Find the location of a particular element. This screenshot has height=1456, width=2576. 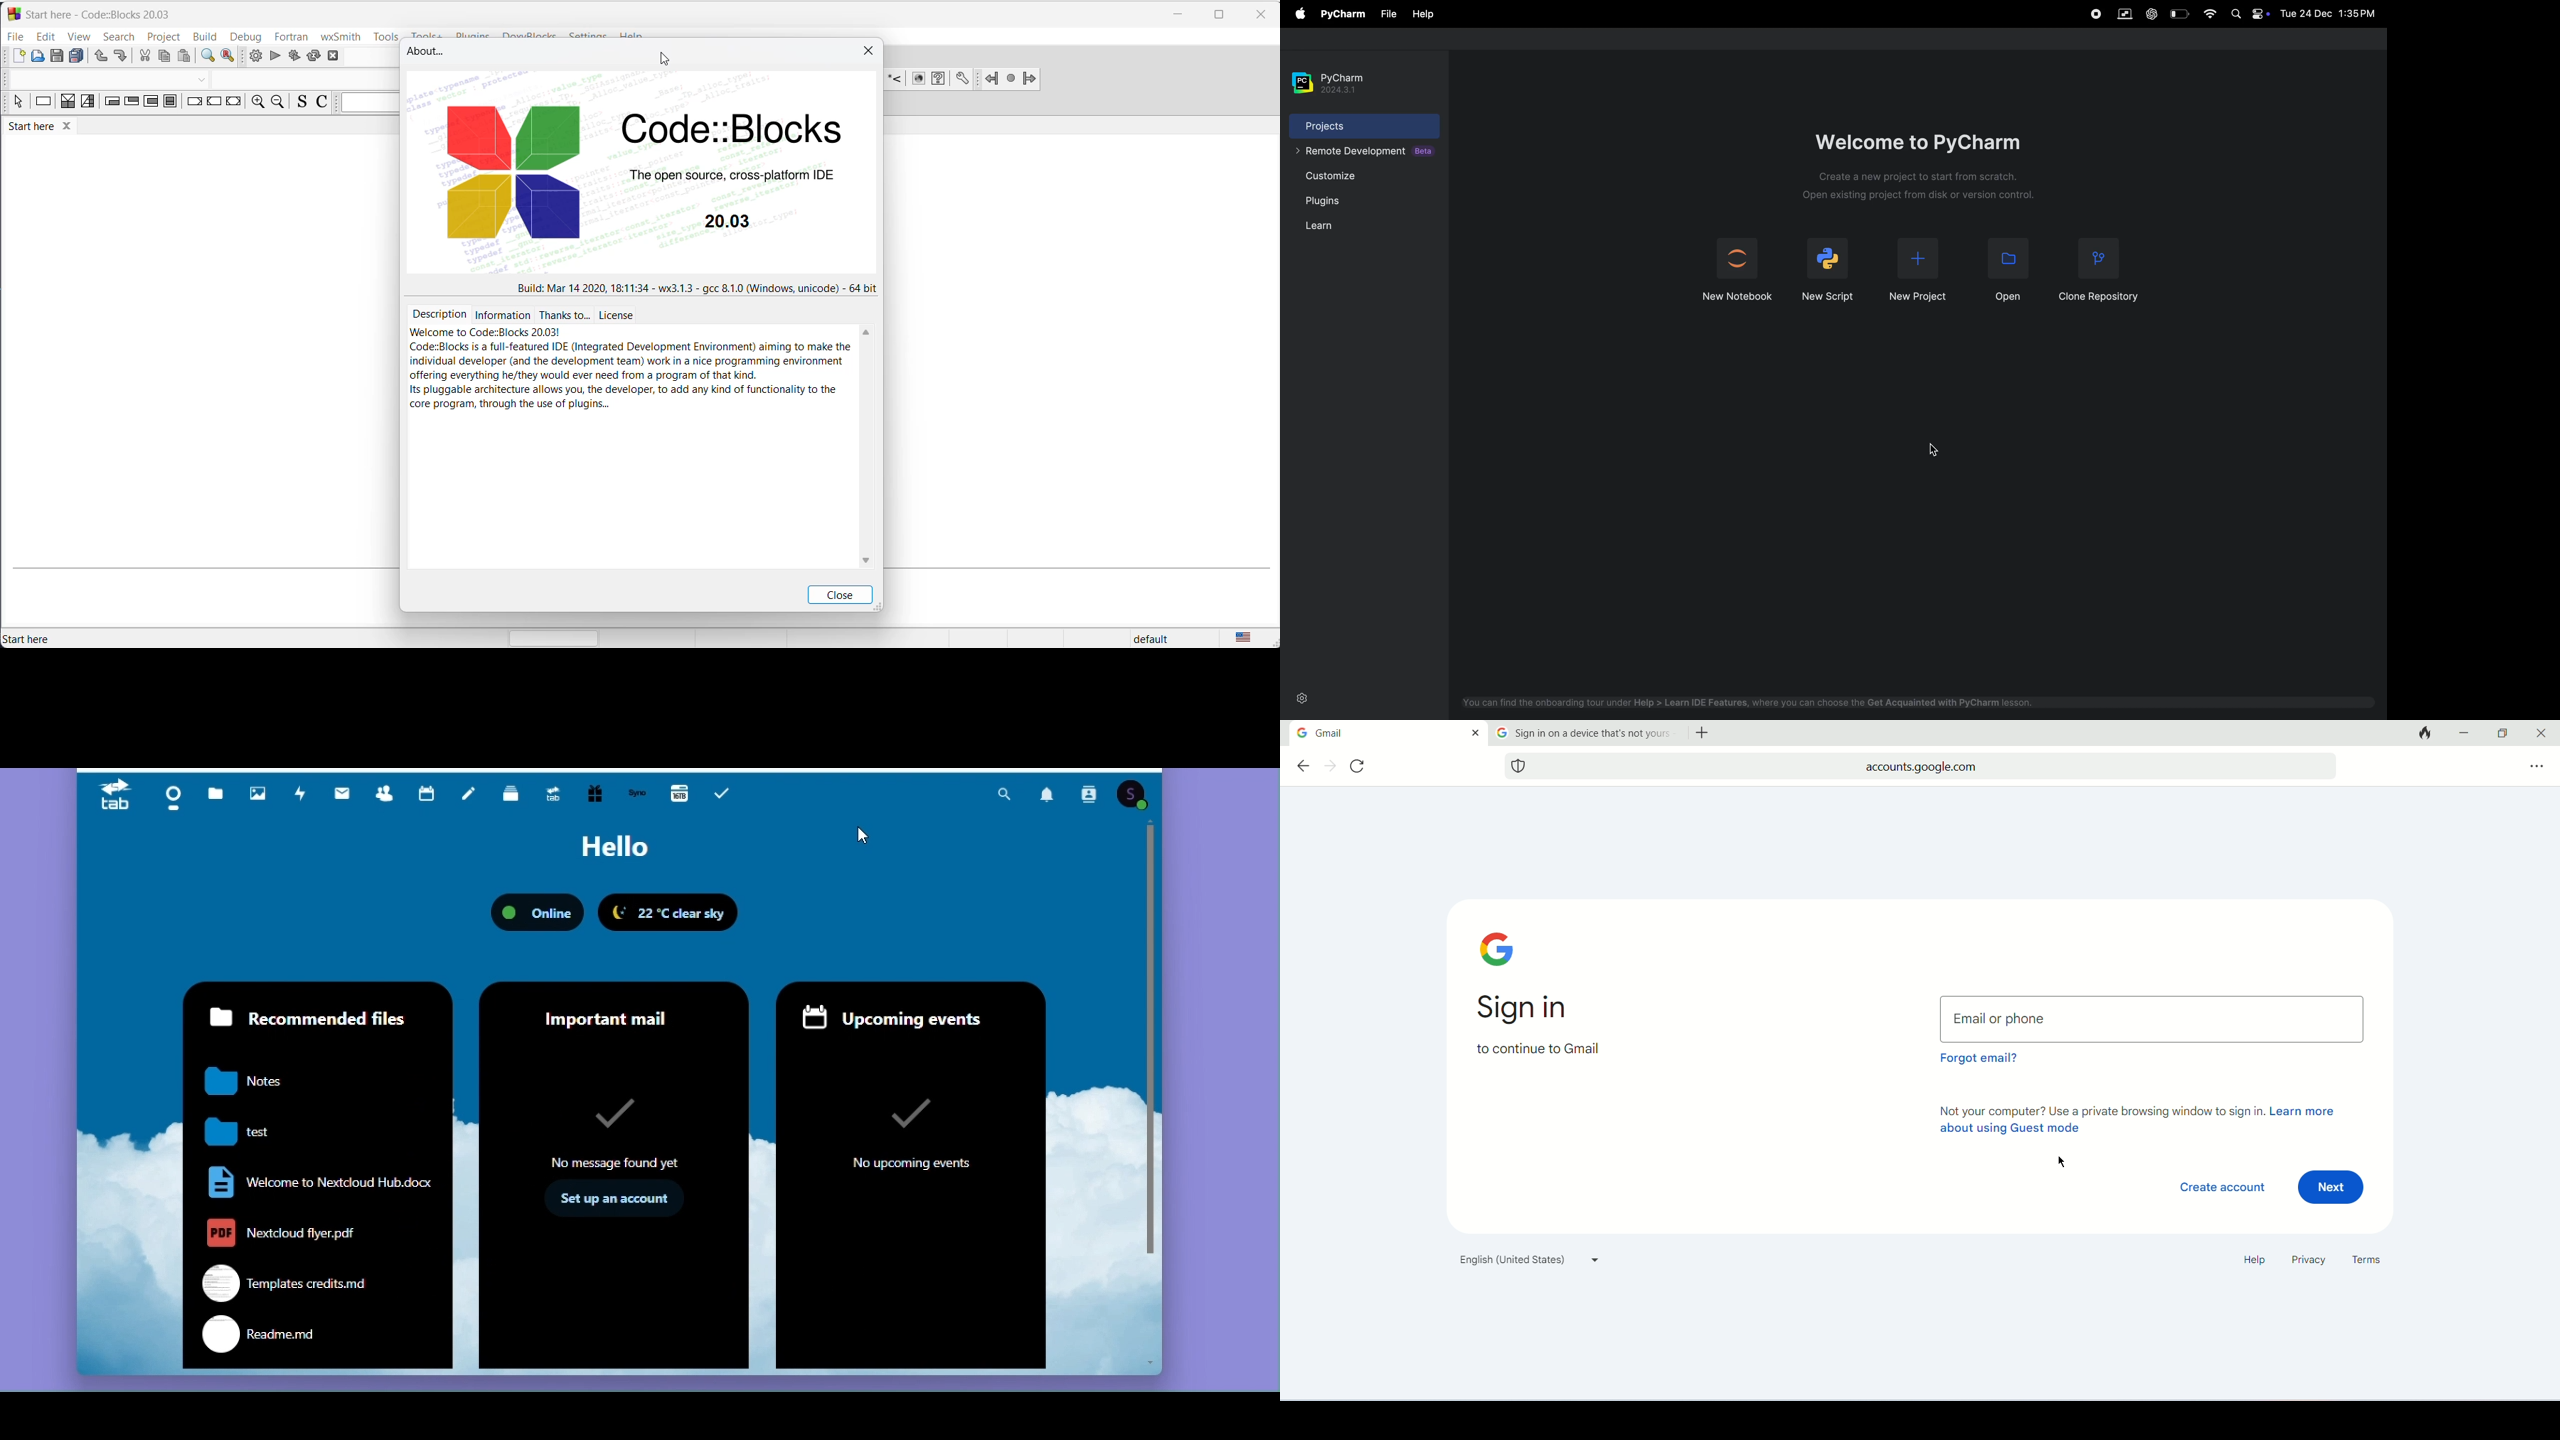

not your computer? use a private browsing window to sign in is located at coordinates (2099, 1110).